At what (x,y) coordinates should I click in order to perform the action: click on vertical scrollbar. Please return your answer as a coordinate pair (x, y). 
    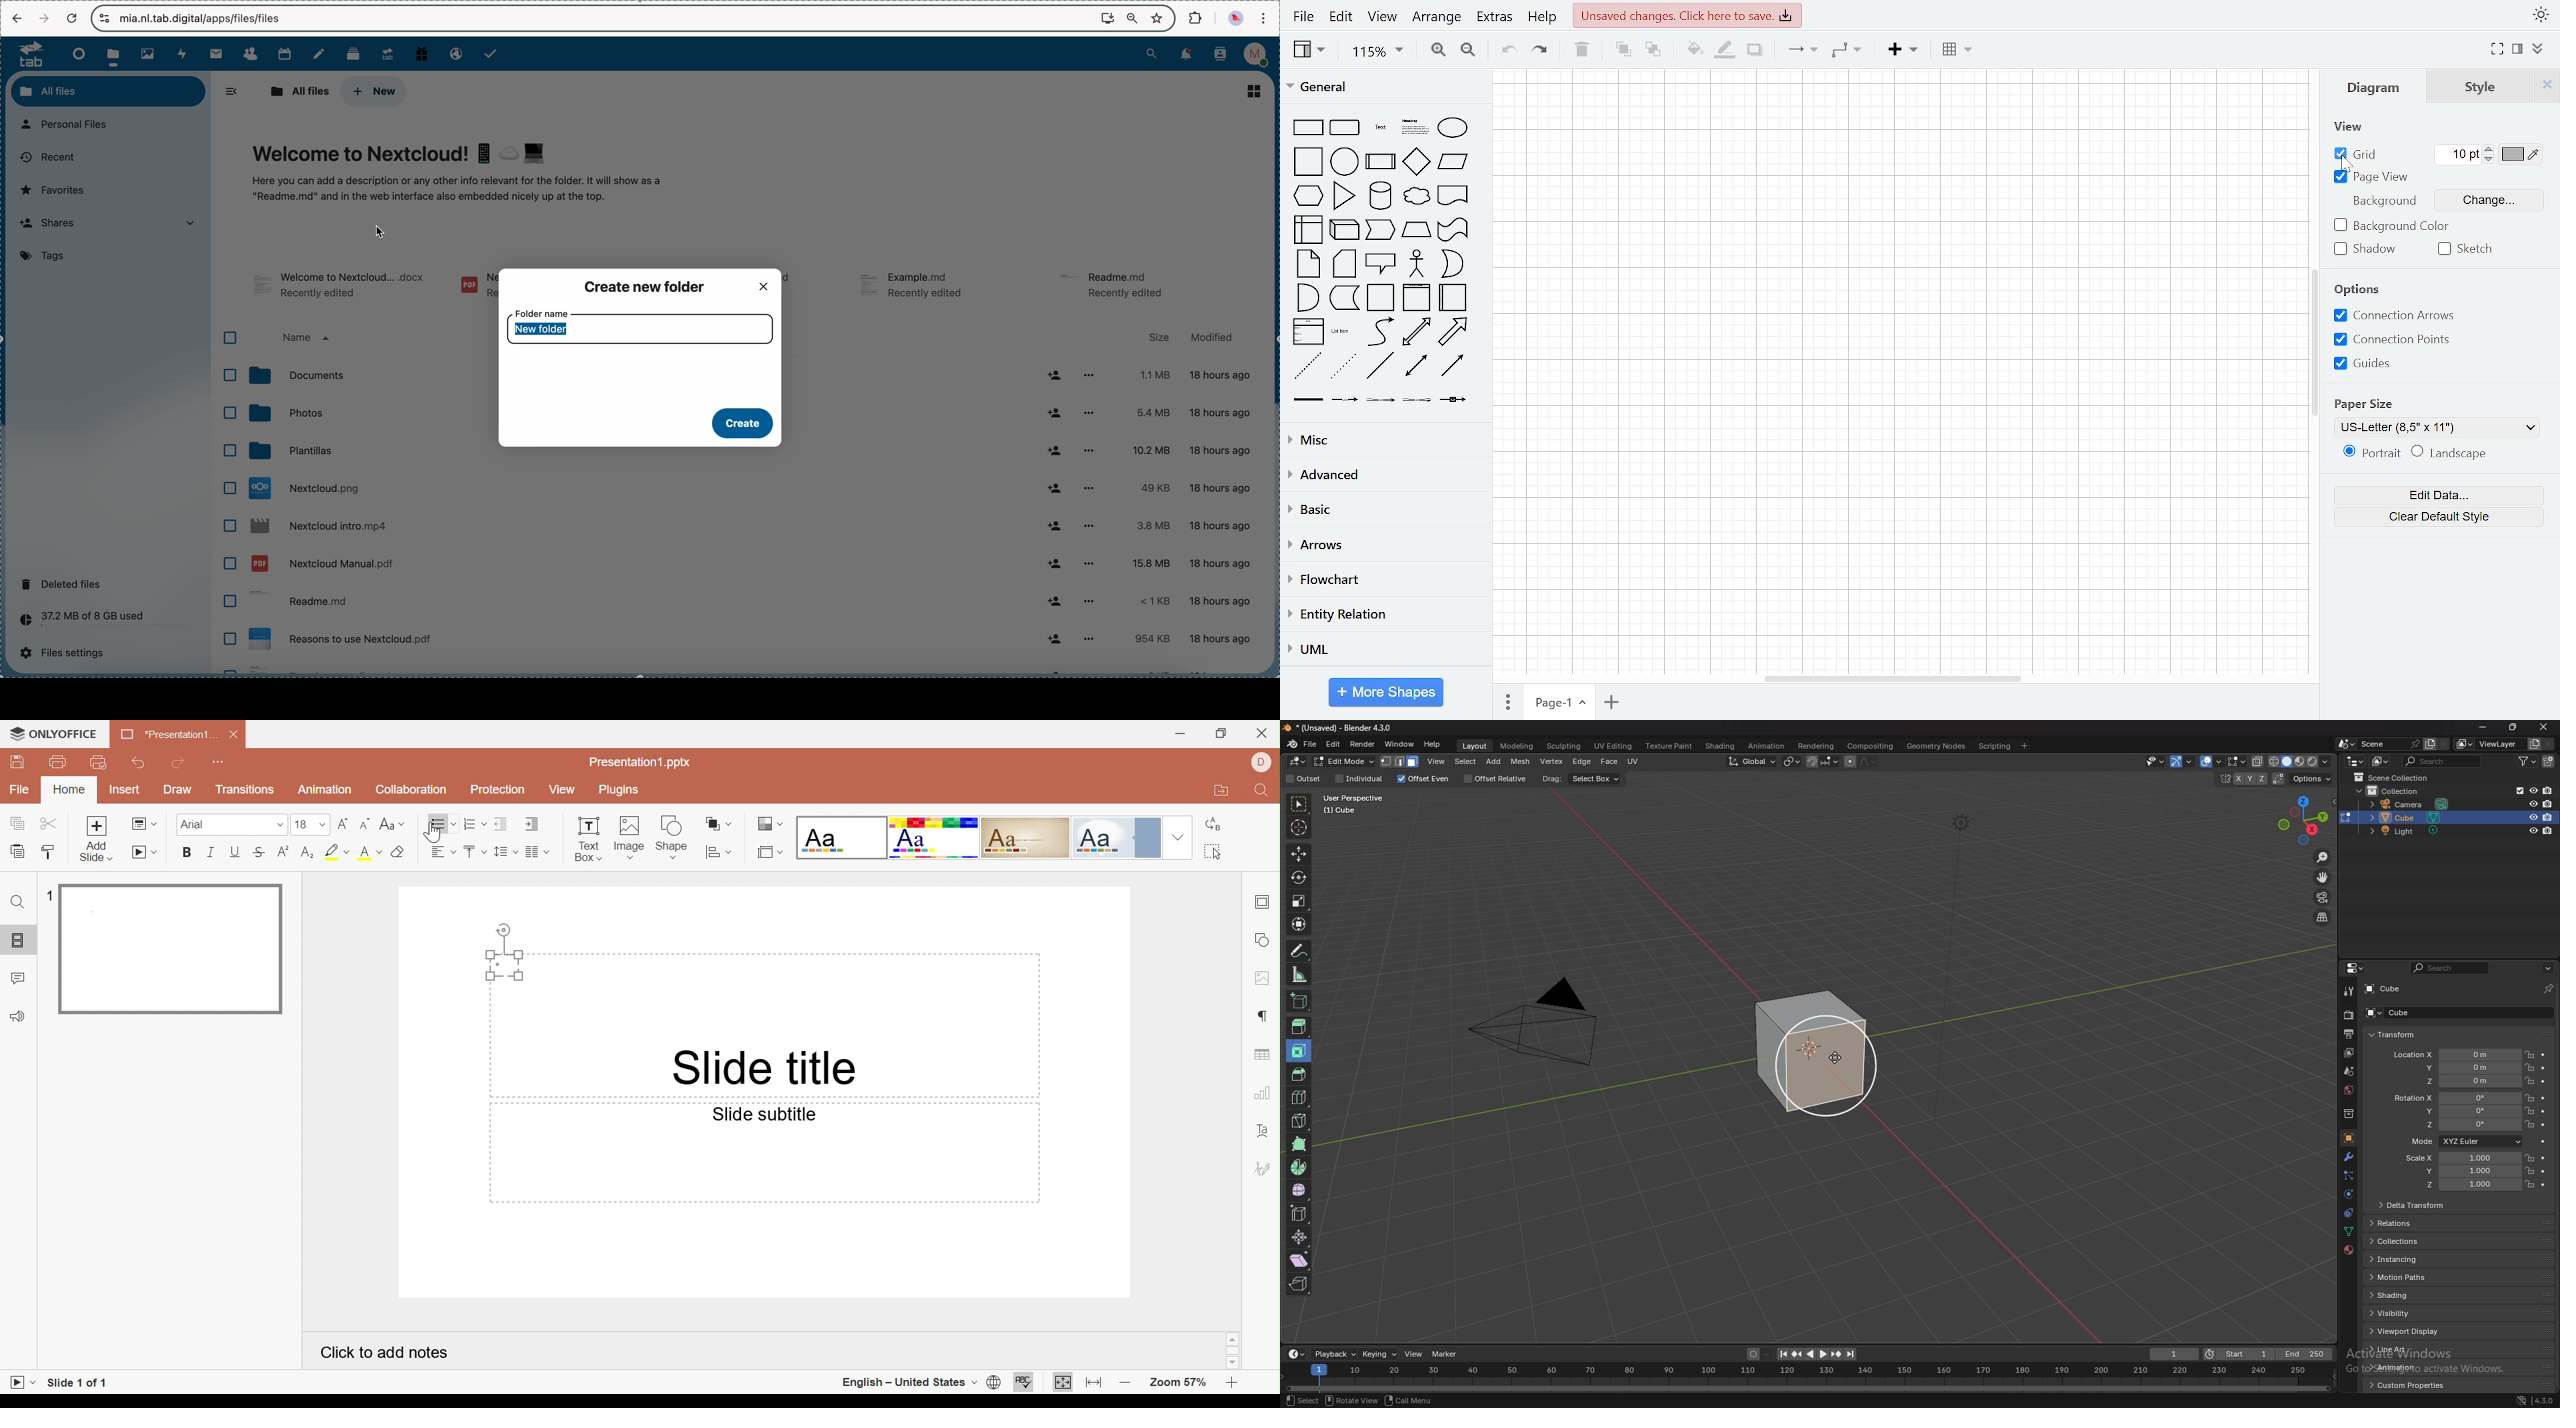
    Looking at the image, I should click on (2314, 341).